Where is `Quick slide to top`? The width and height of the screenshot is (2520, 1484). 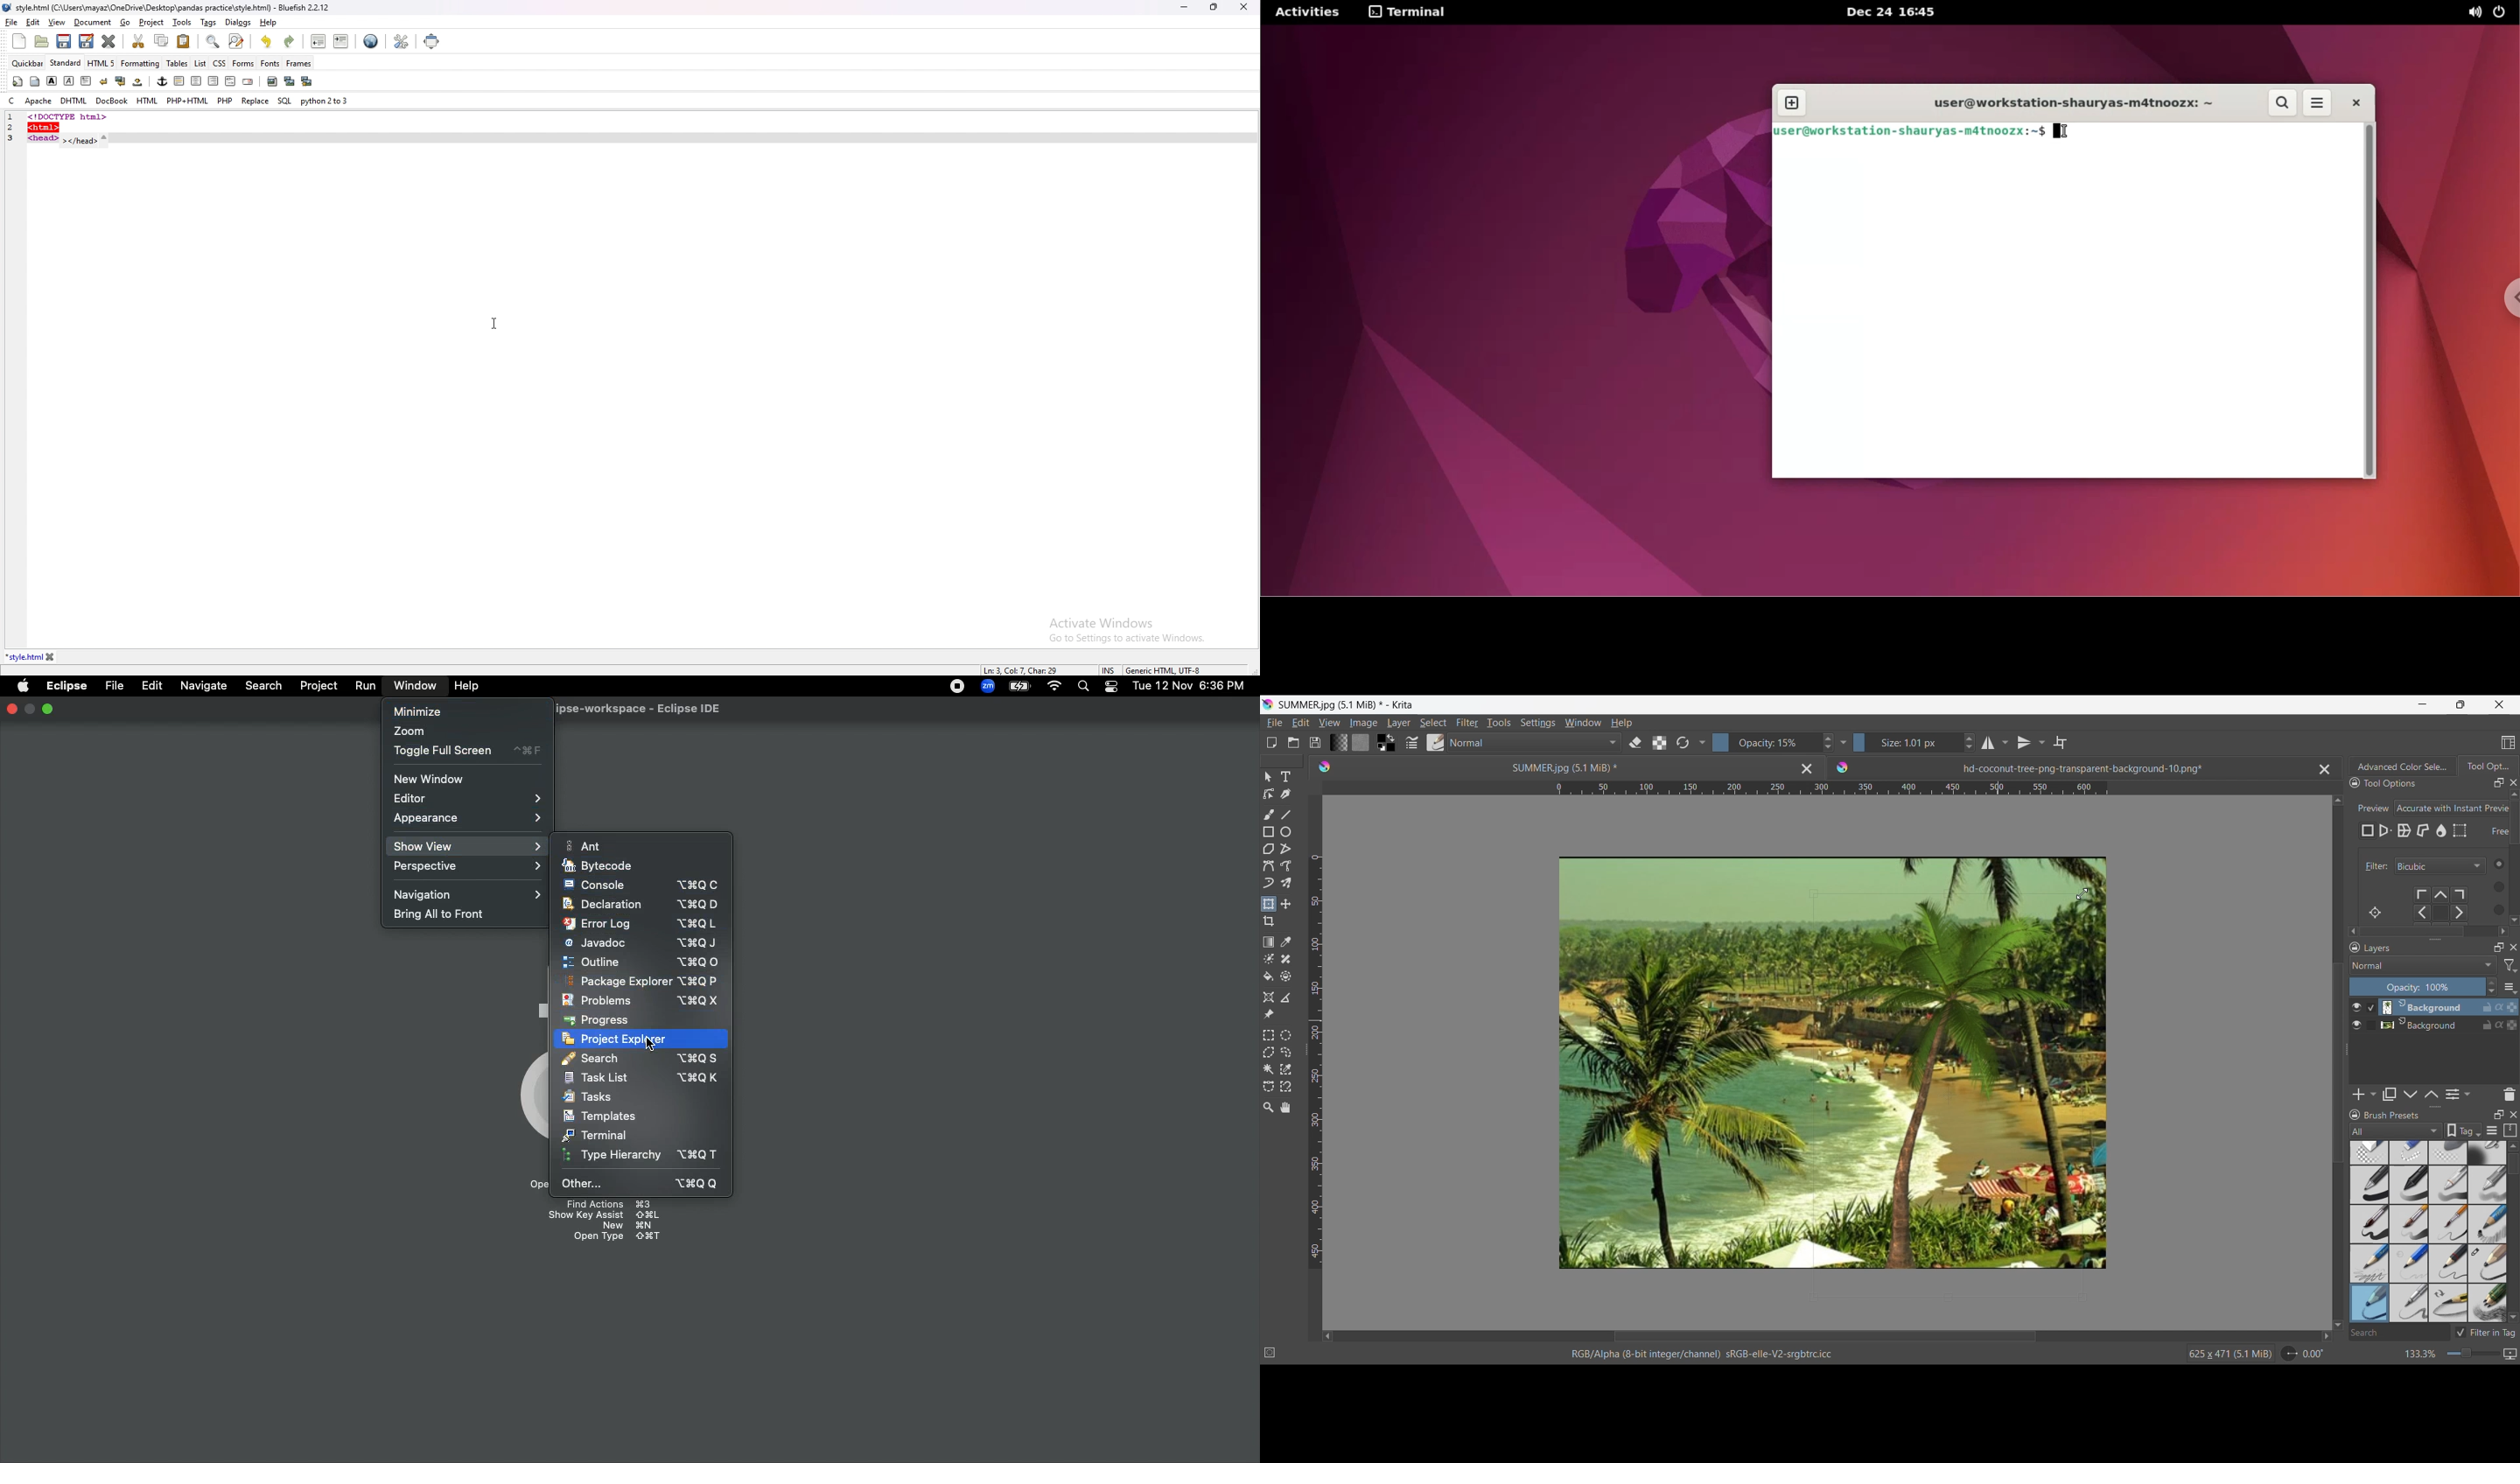
Quick slide to top is located at coordinates (2513, 1146).